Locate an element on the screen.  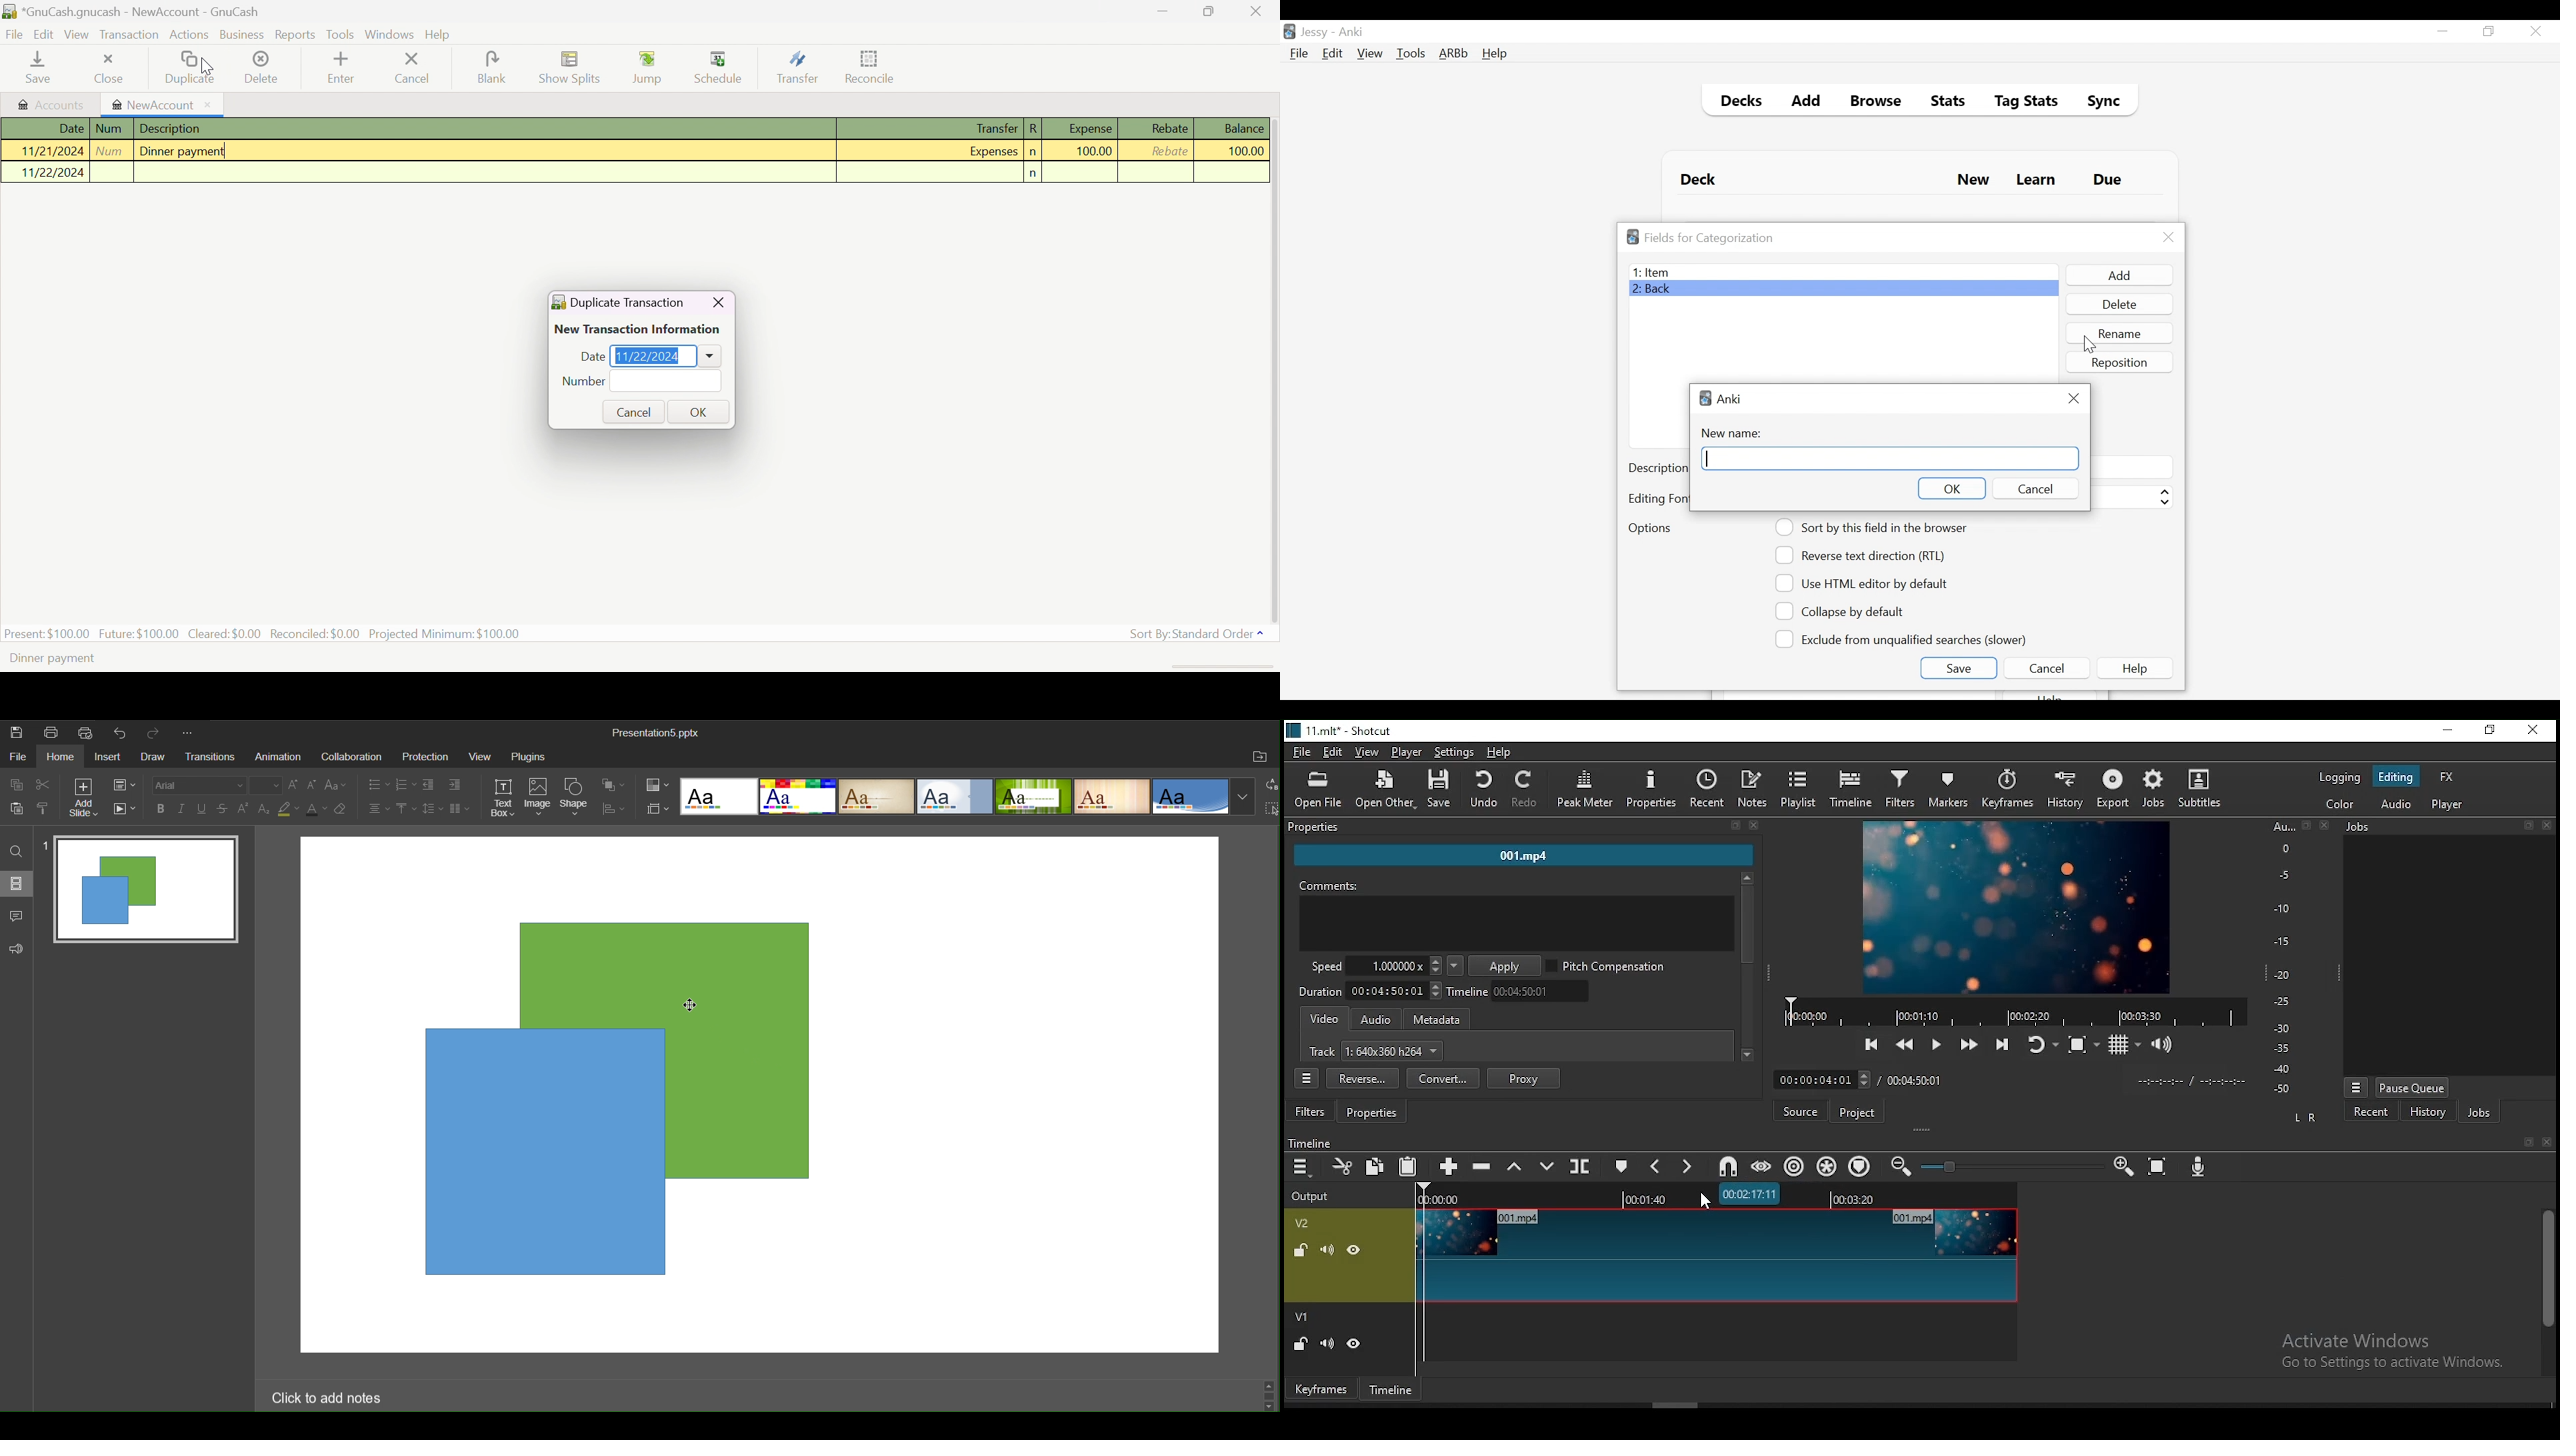
Italic is located at coordinates (180, 808).